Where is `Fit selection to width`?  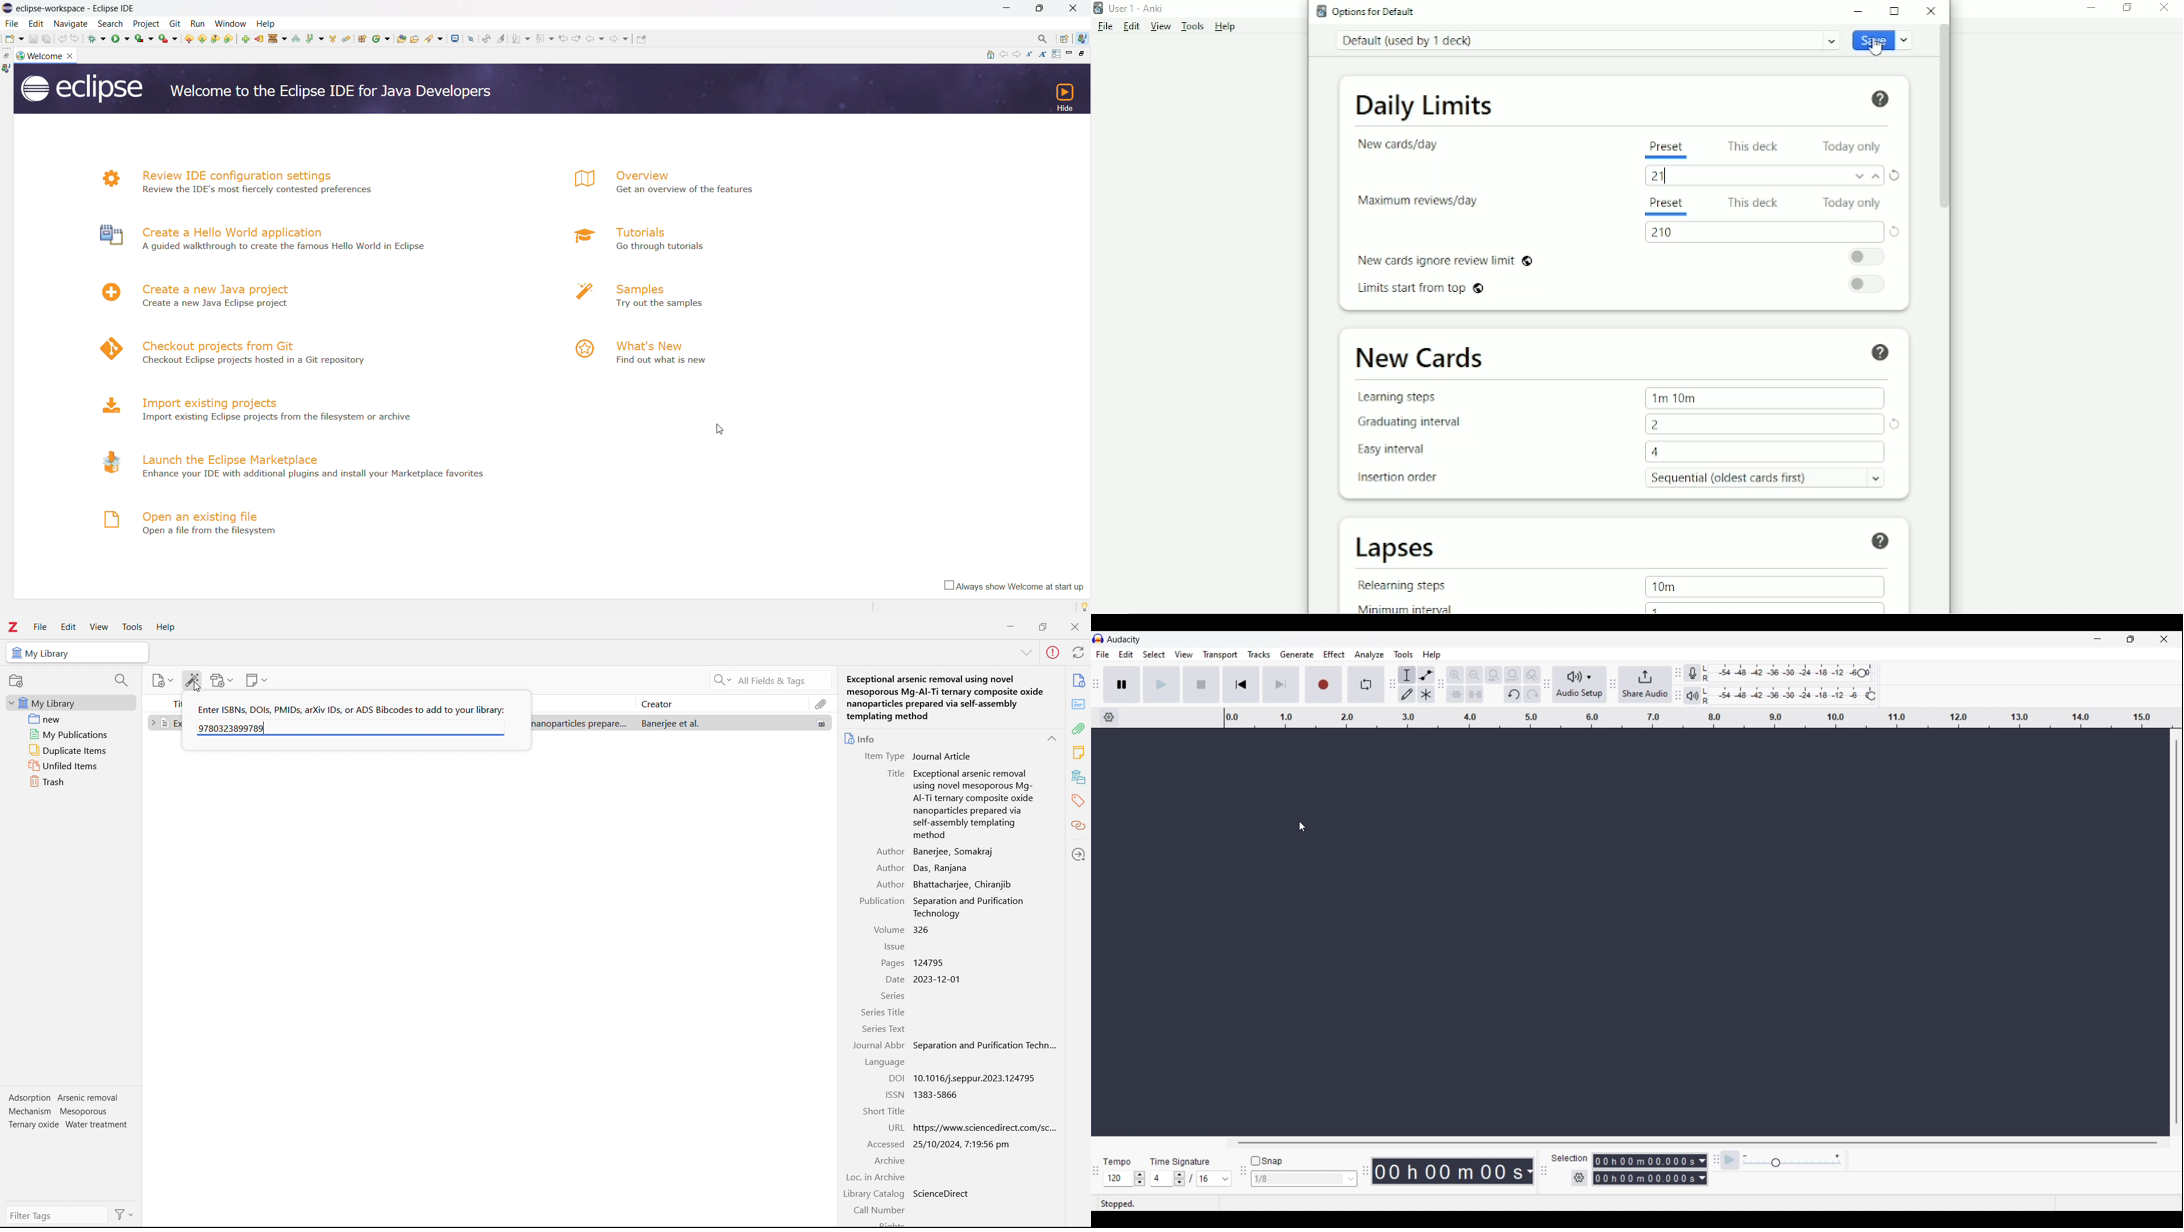
Fit selection to width is located at coordinates (1494, 675).